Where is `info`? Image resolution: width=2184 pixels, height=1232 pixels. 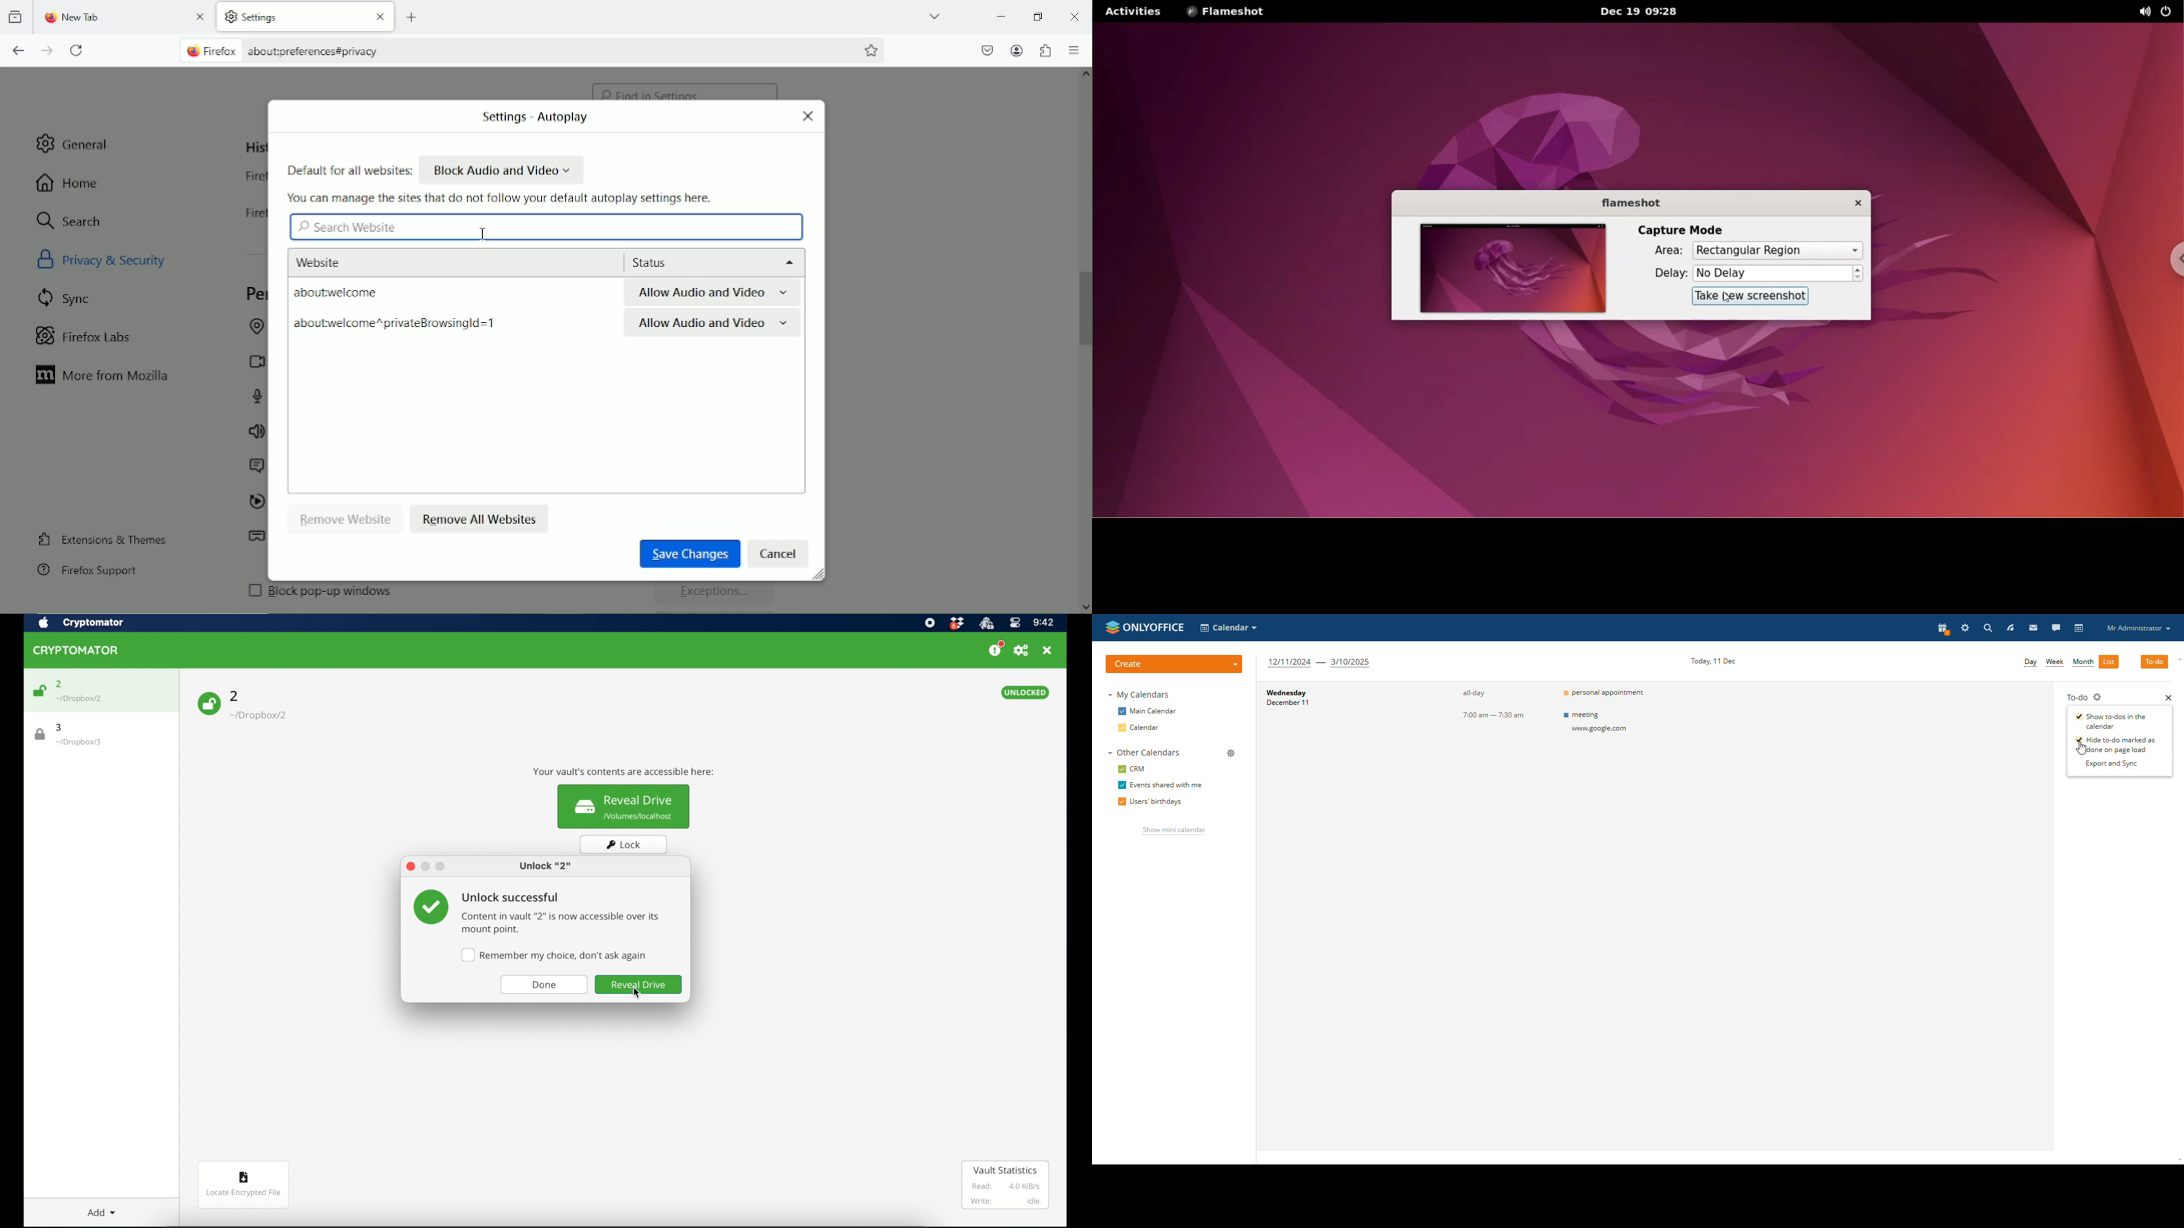 info is located at coordinates (560, 923).